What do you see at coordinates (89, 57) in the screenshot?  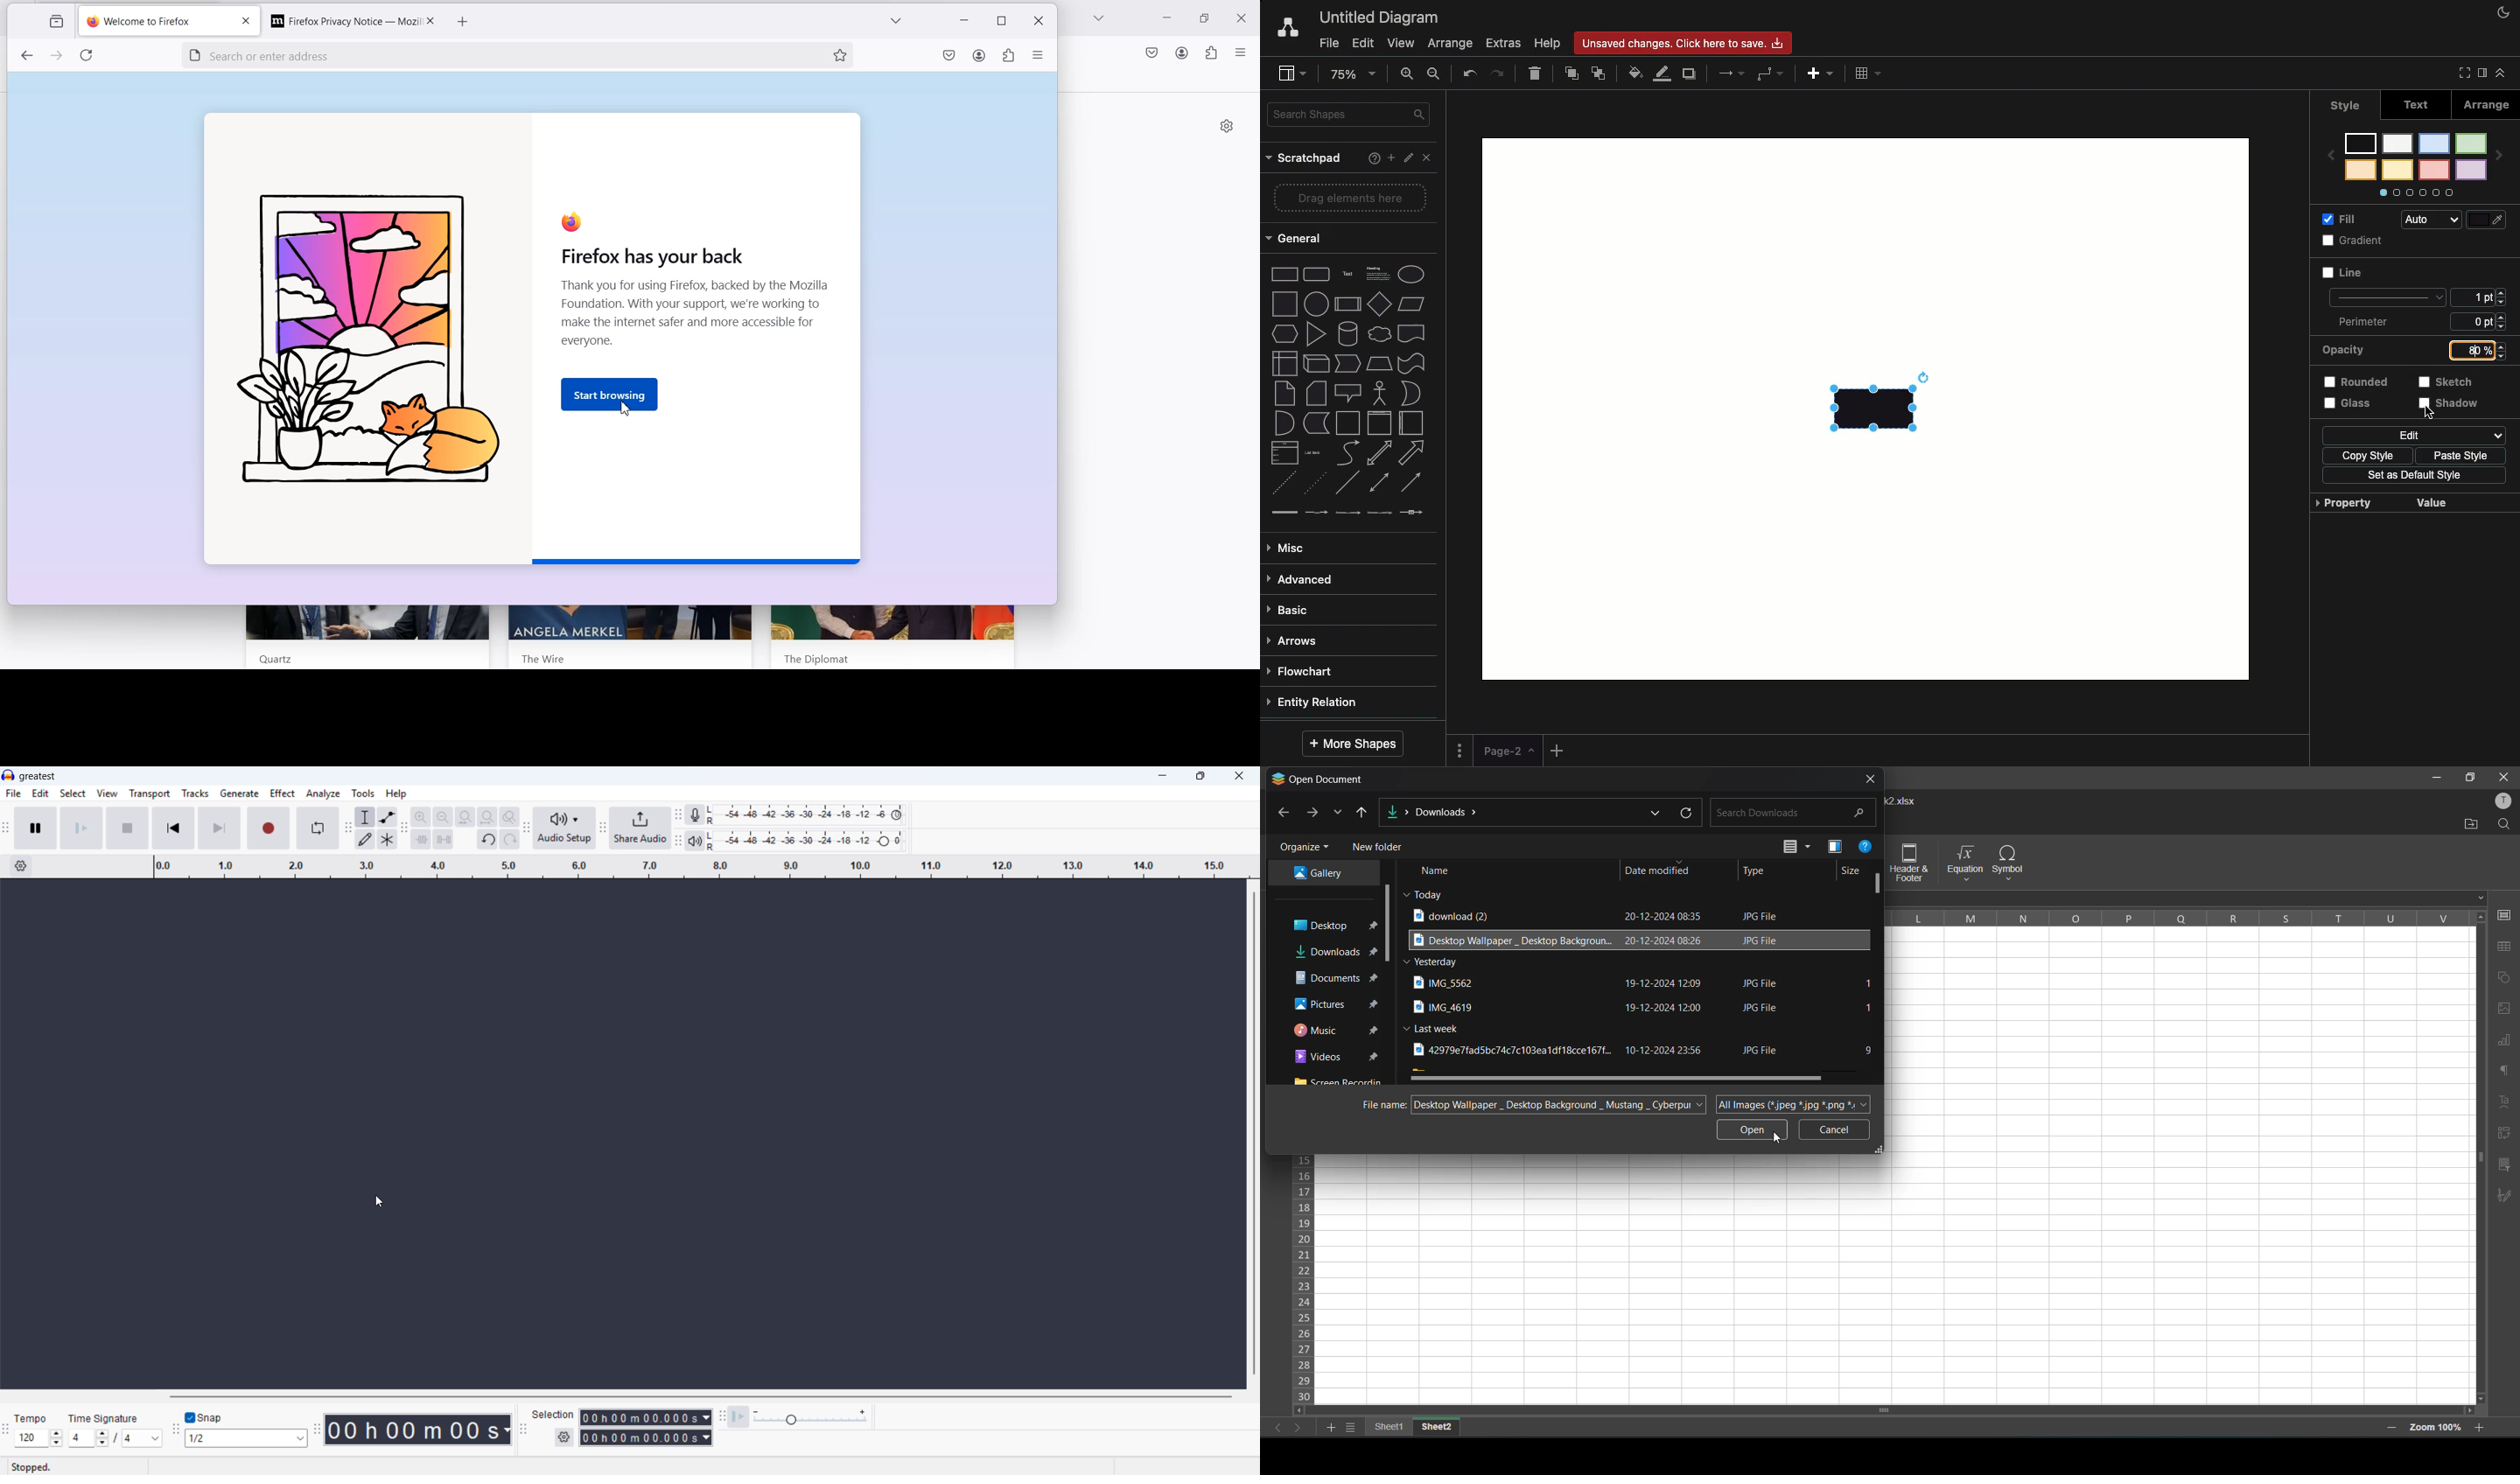 I see `refresh page` at bounding box center [89, 57].